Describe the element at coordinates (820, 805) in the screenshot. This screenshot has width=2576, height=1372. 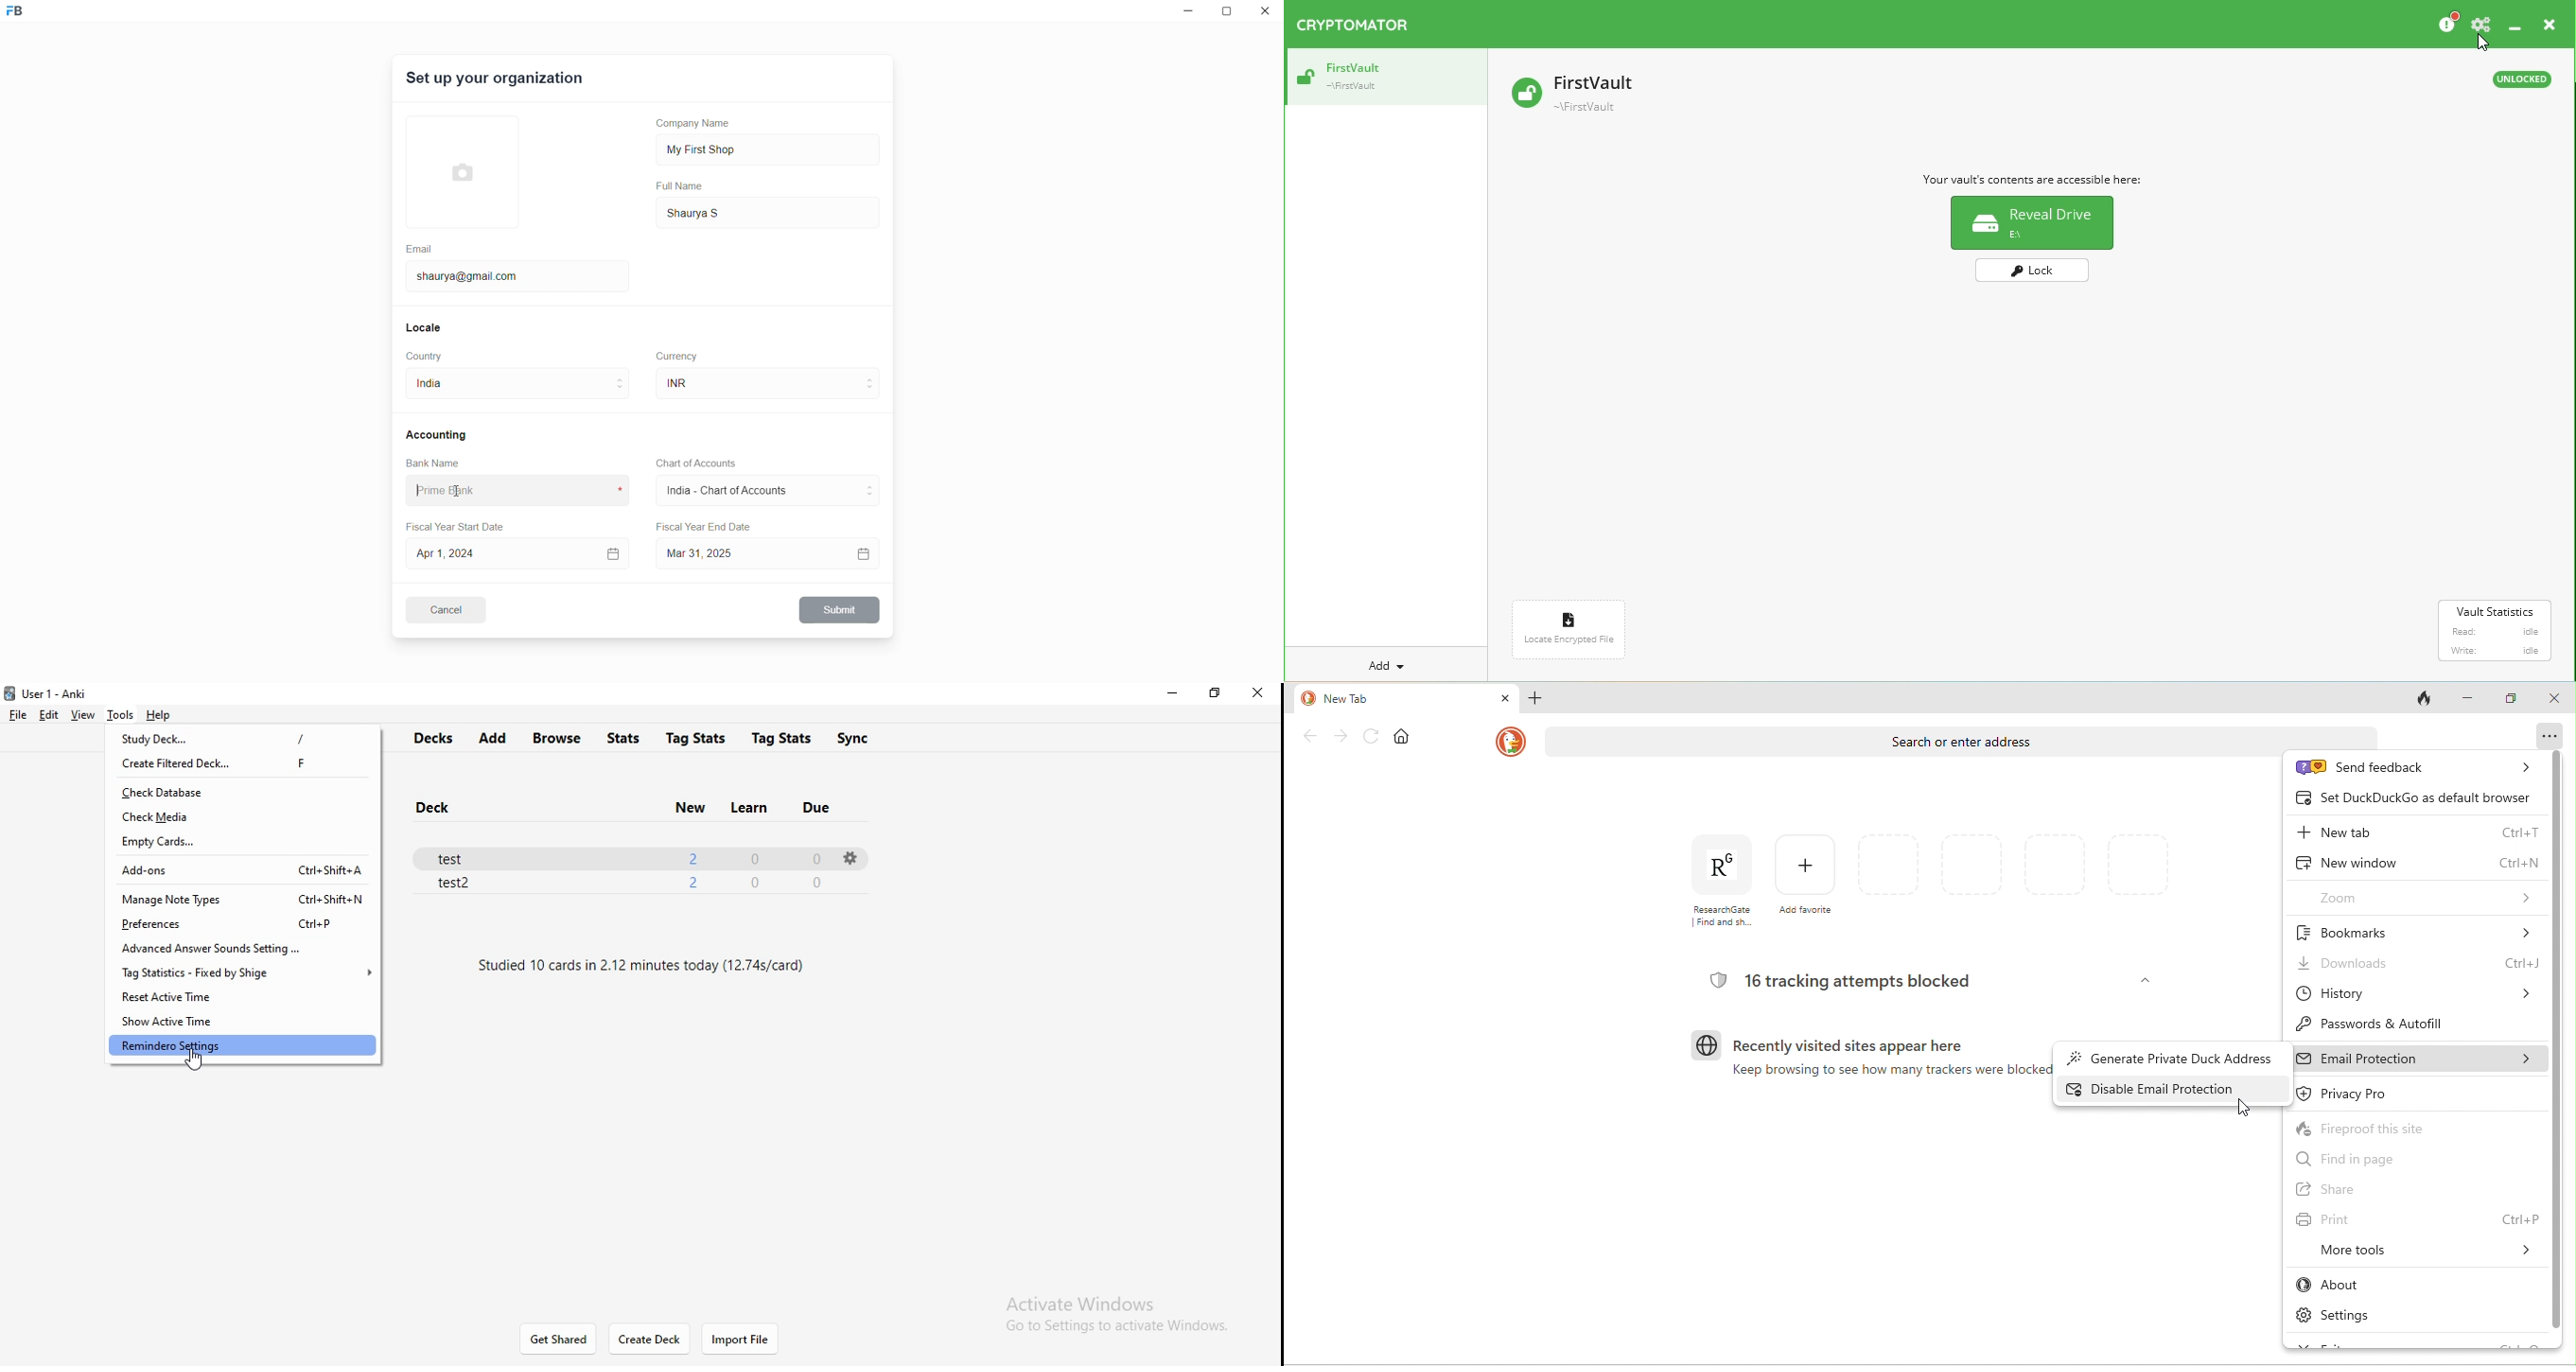
I see `due` at that location.